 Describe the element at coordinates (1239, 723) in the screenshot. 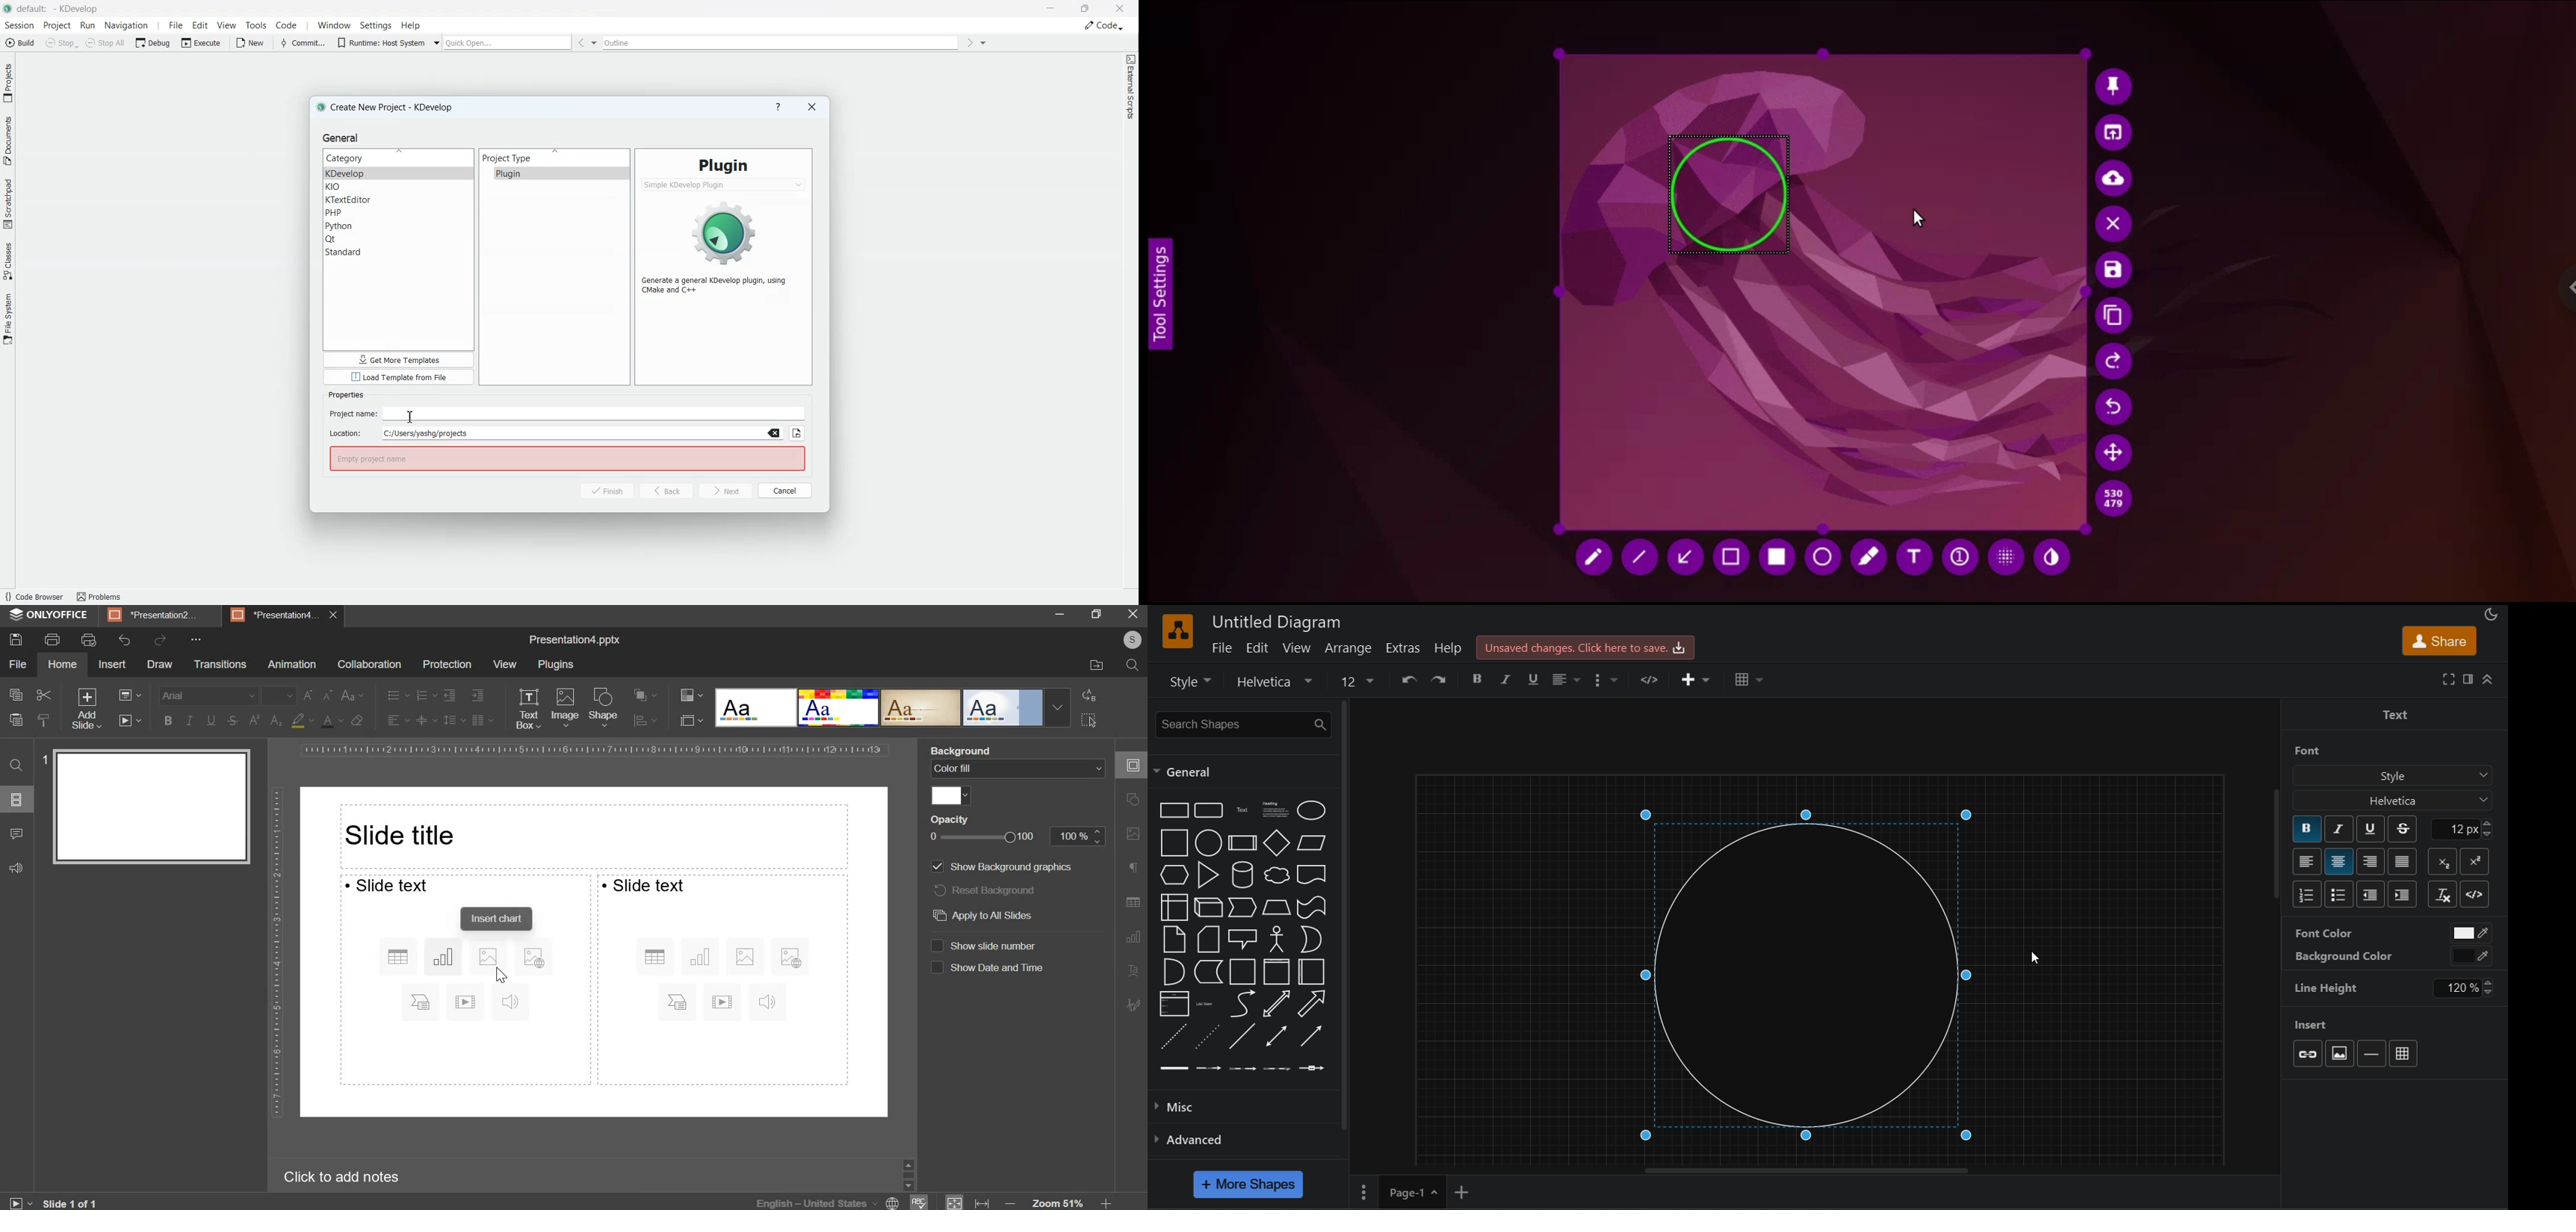

I see `search shapes` at that location.